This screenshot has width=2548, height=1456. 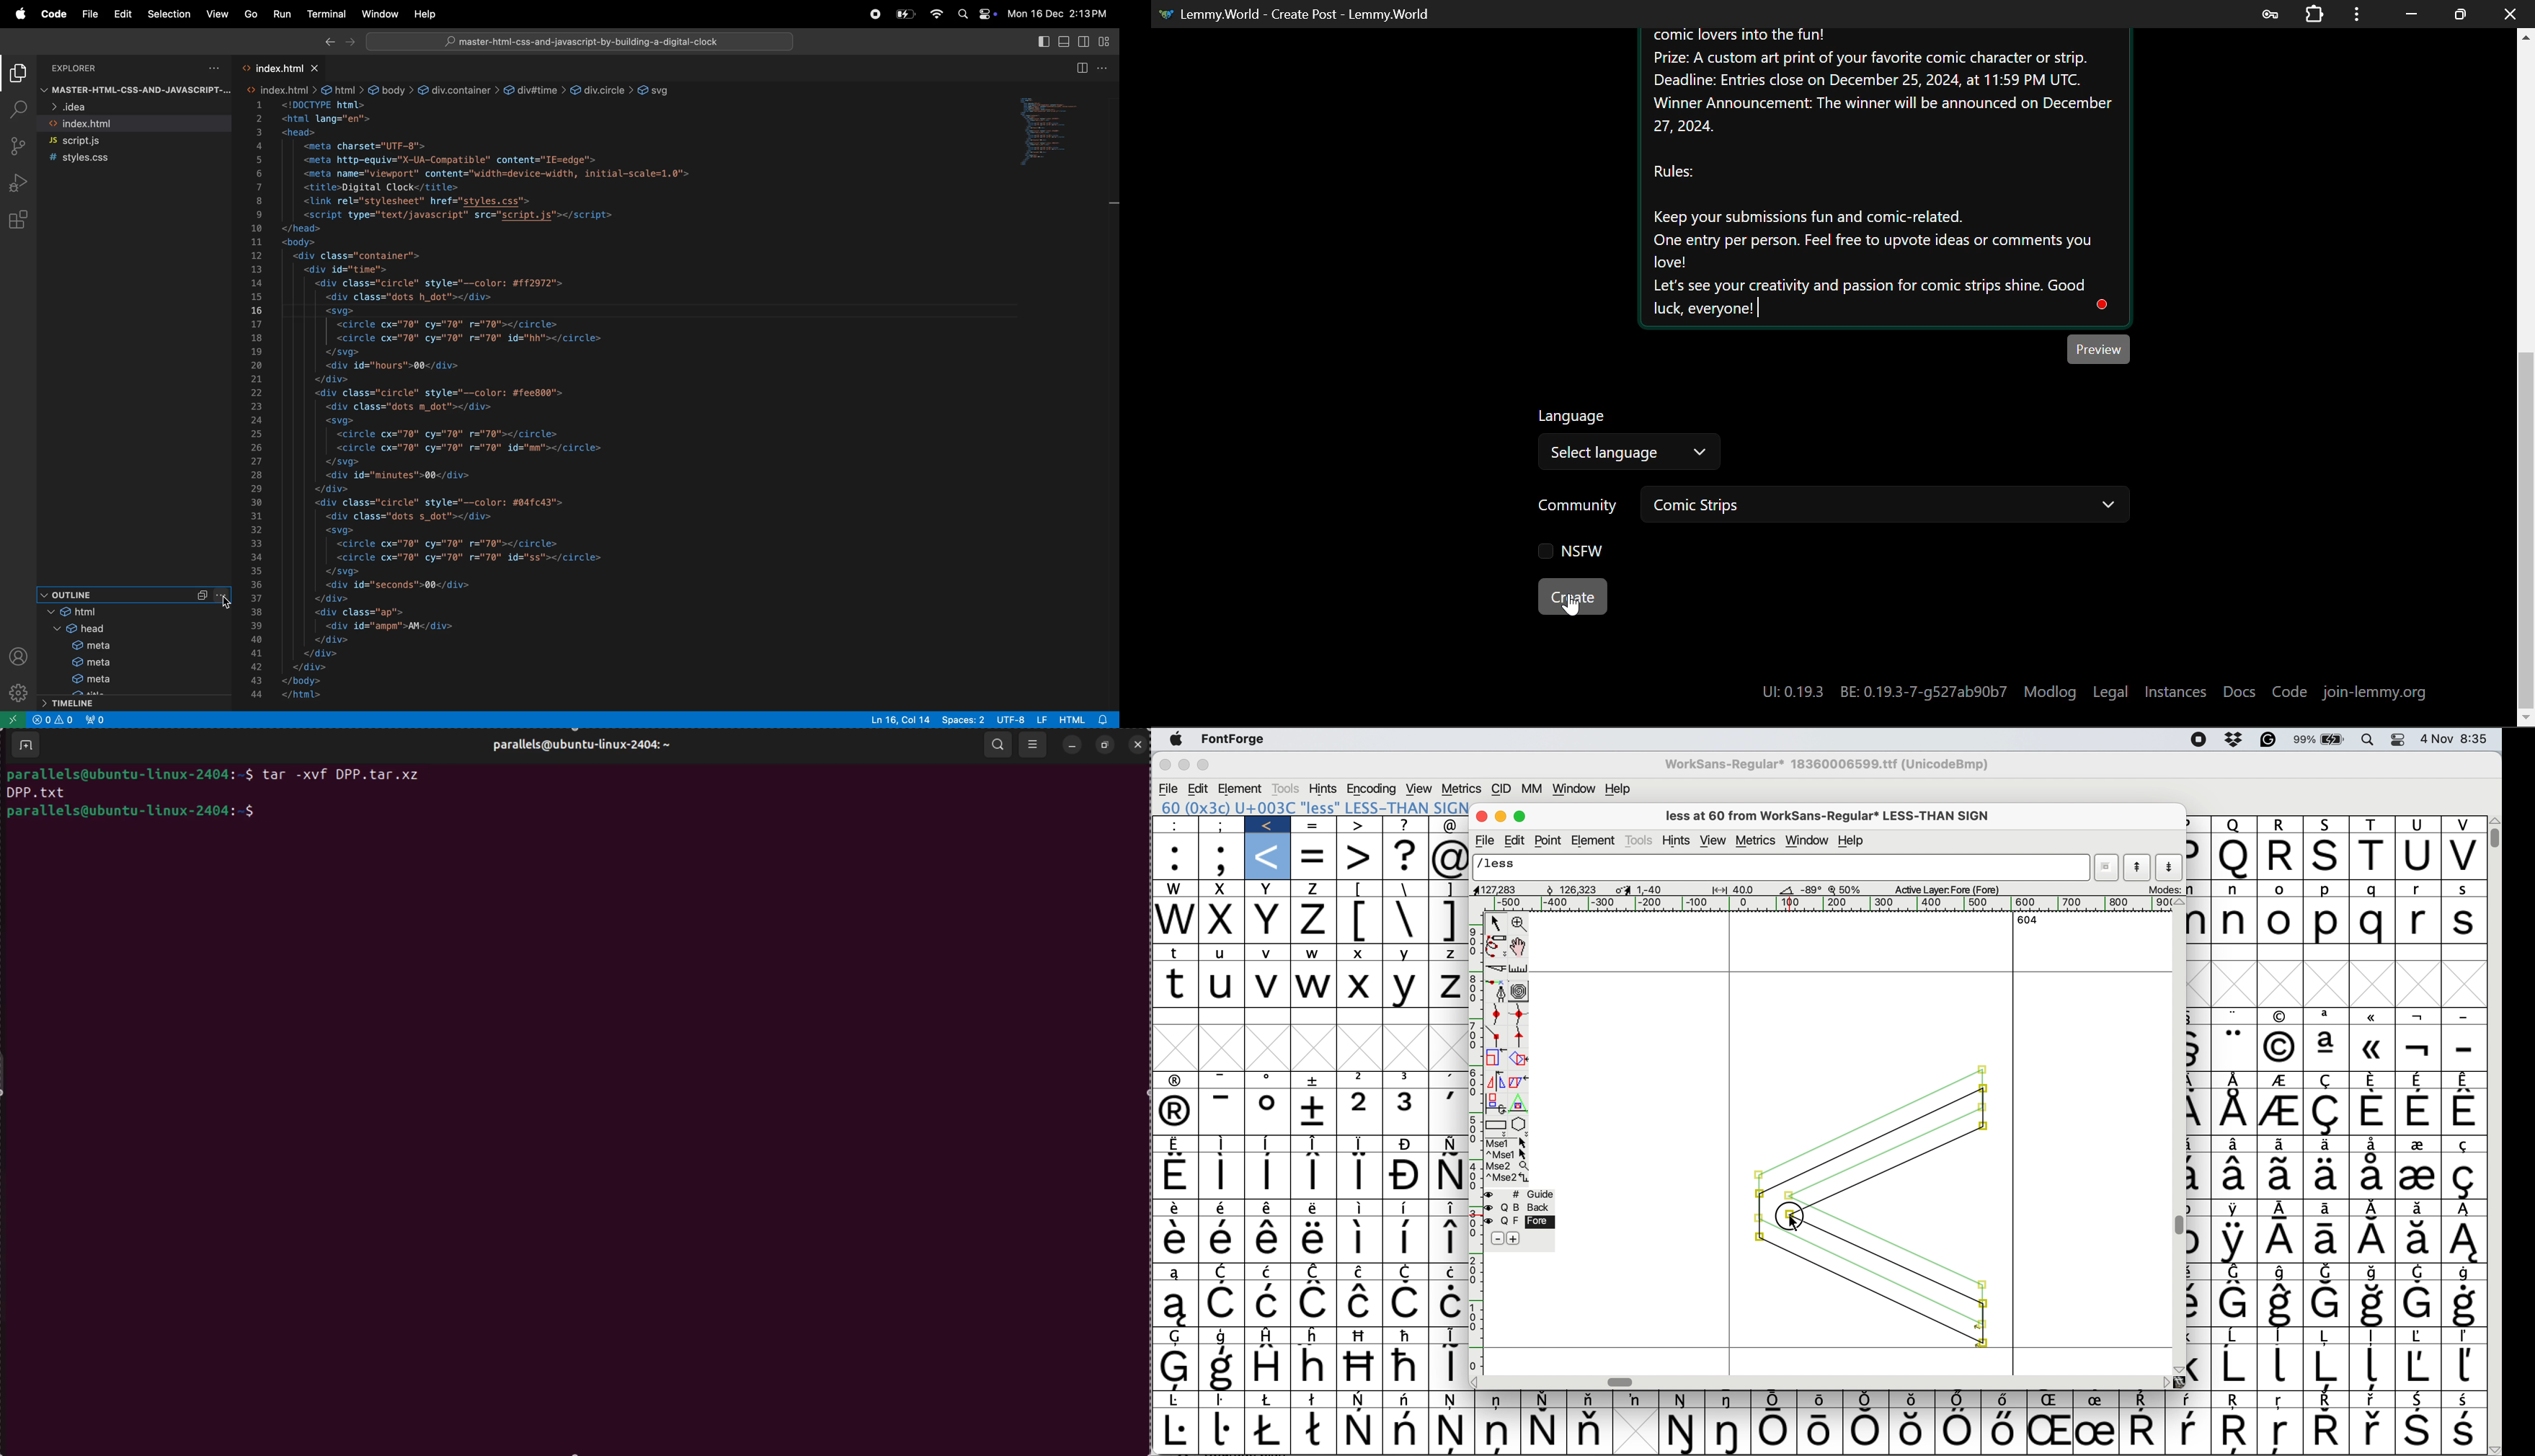 I want to click on Symbol, so click(x=1315, y=1208).